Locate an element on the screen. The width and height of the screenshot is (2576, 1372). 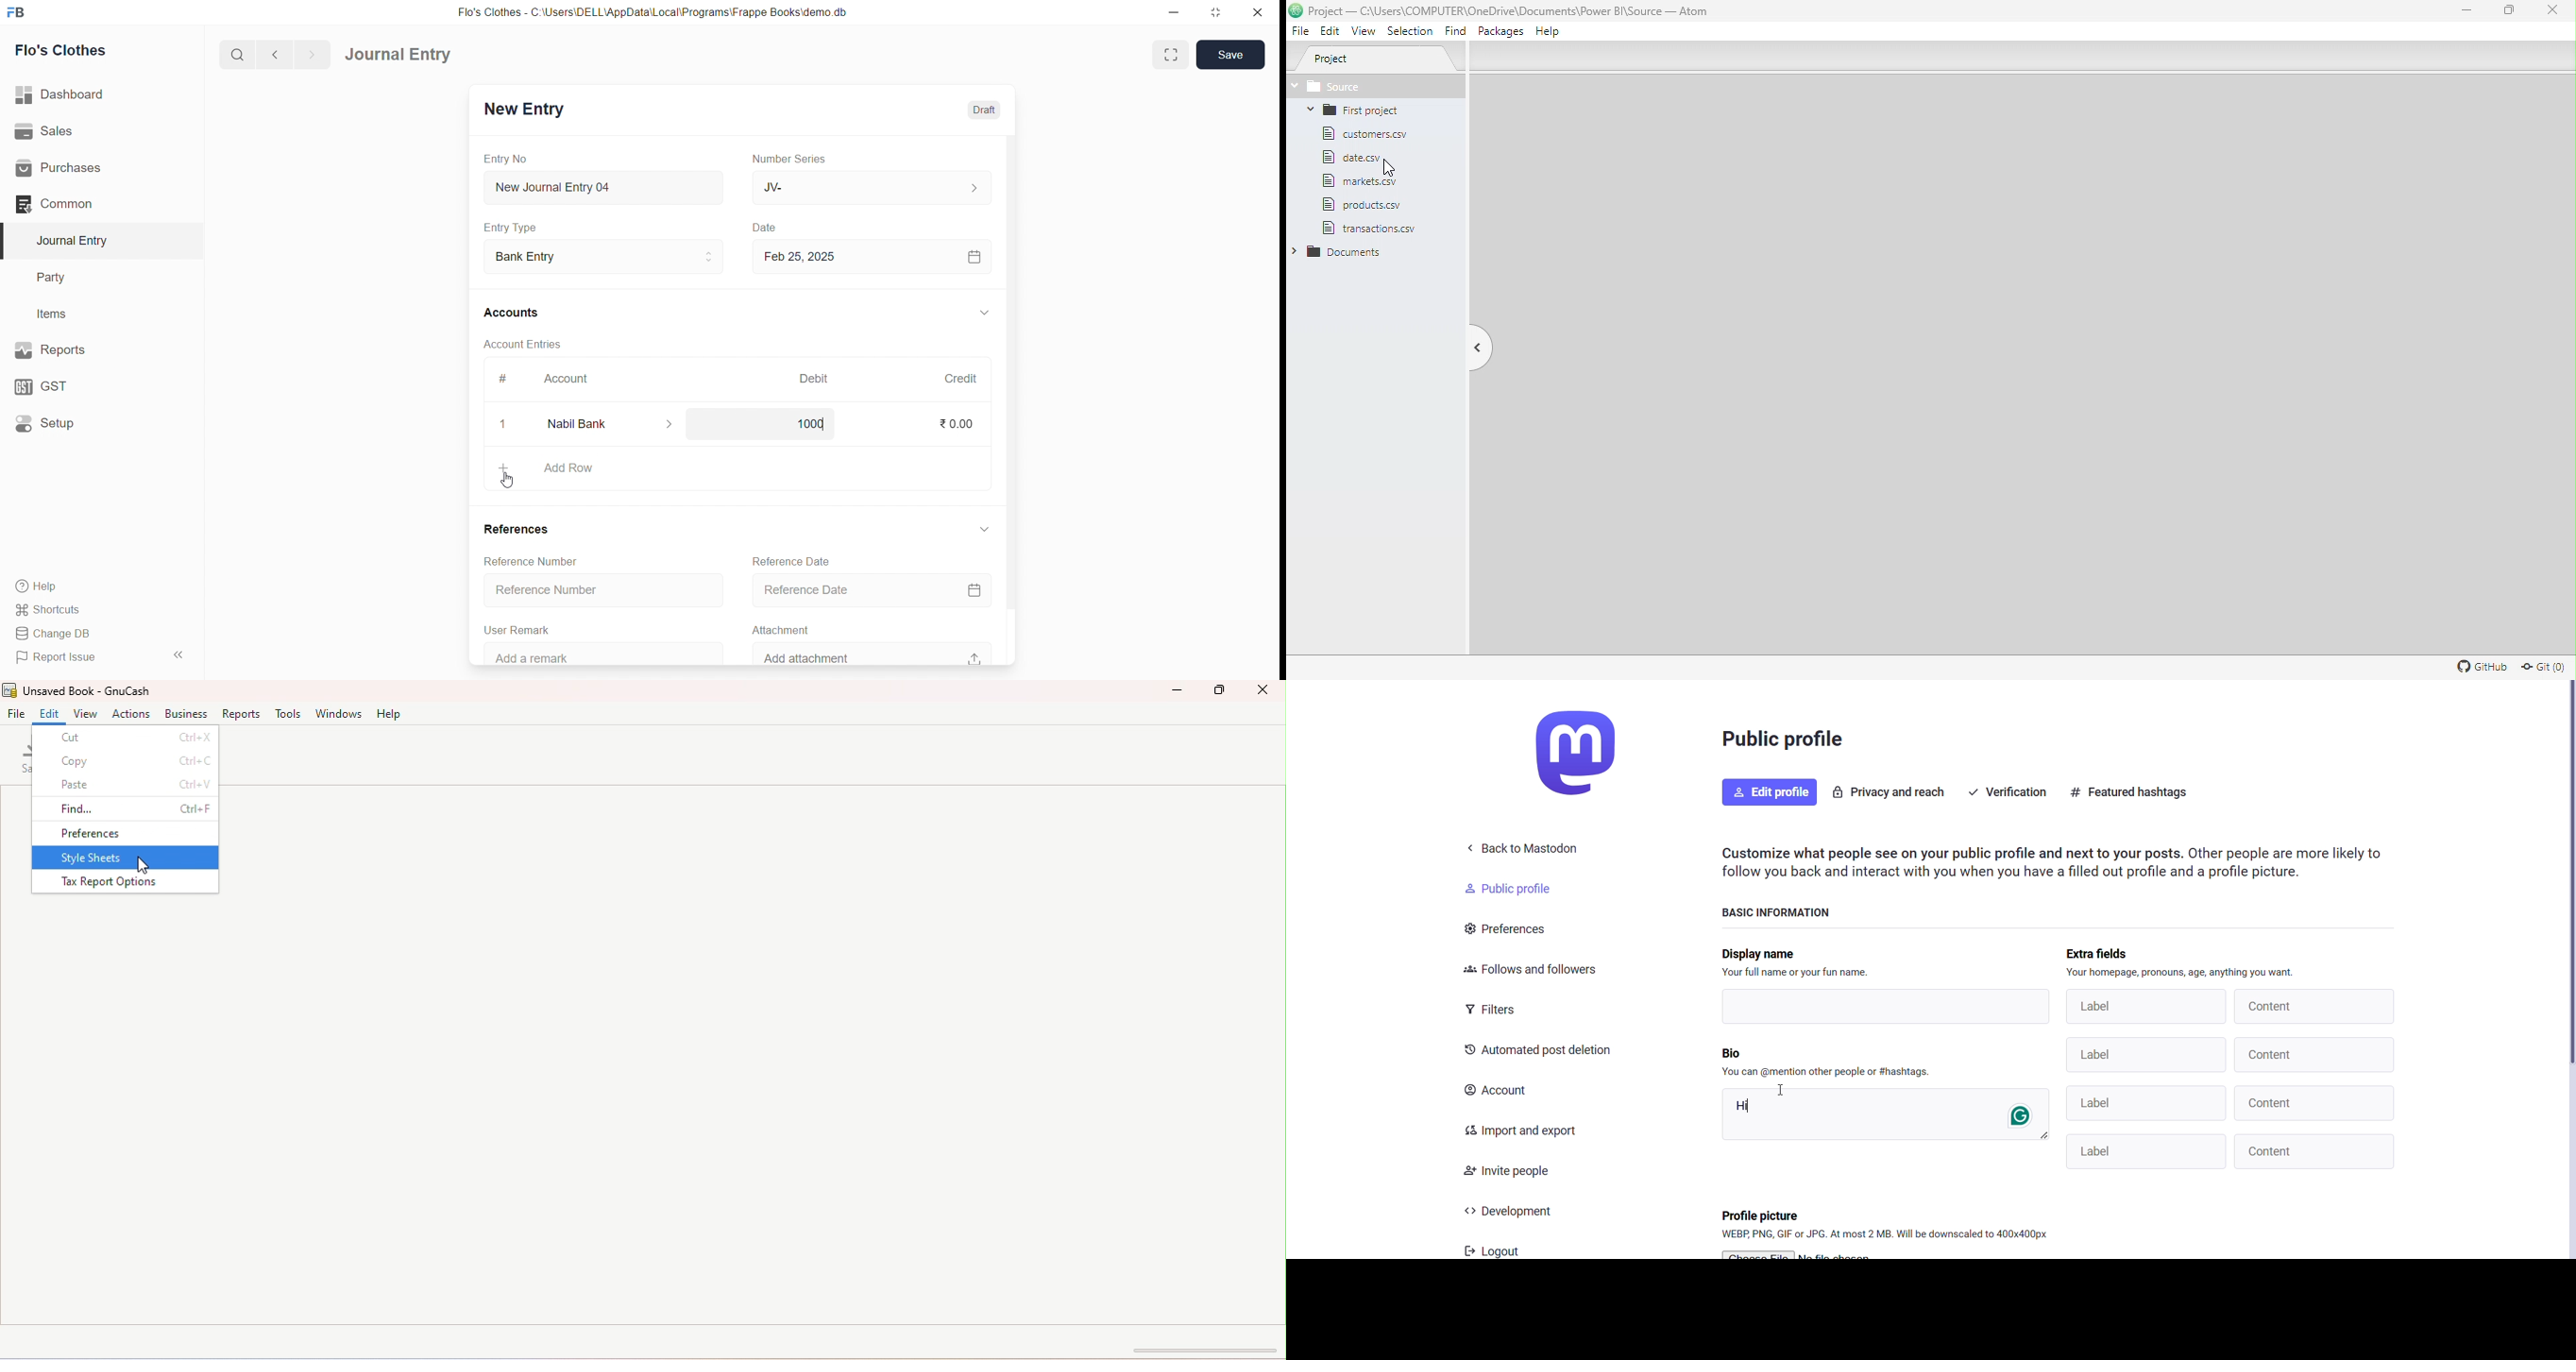
GST is located at coordinates (92, 383).